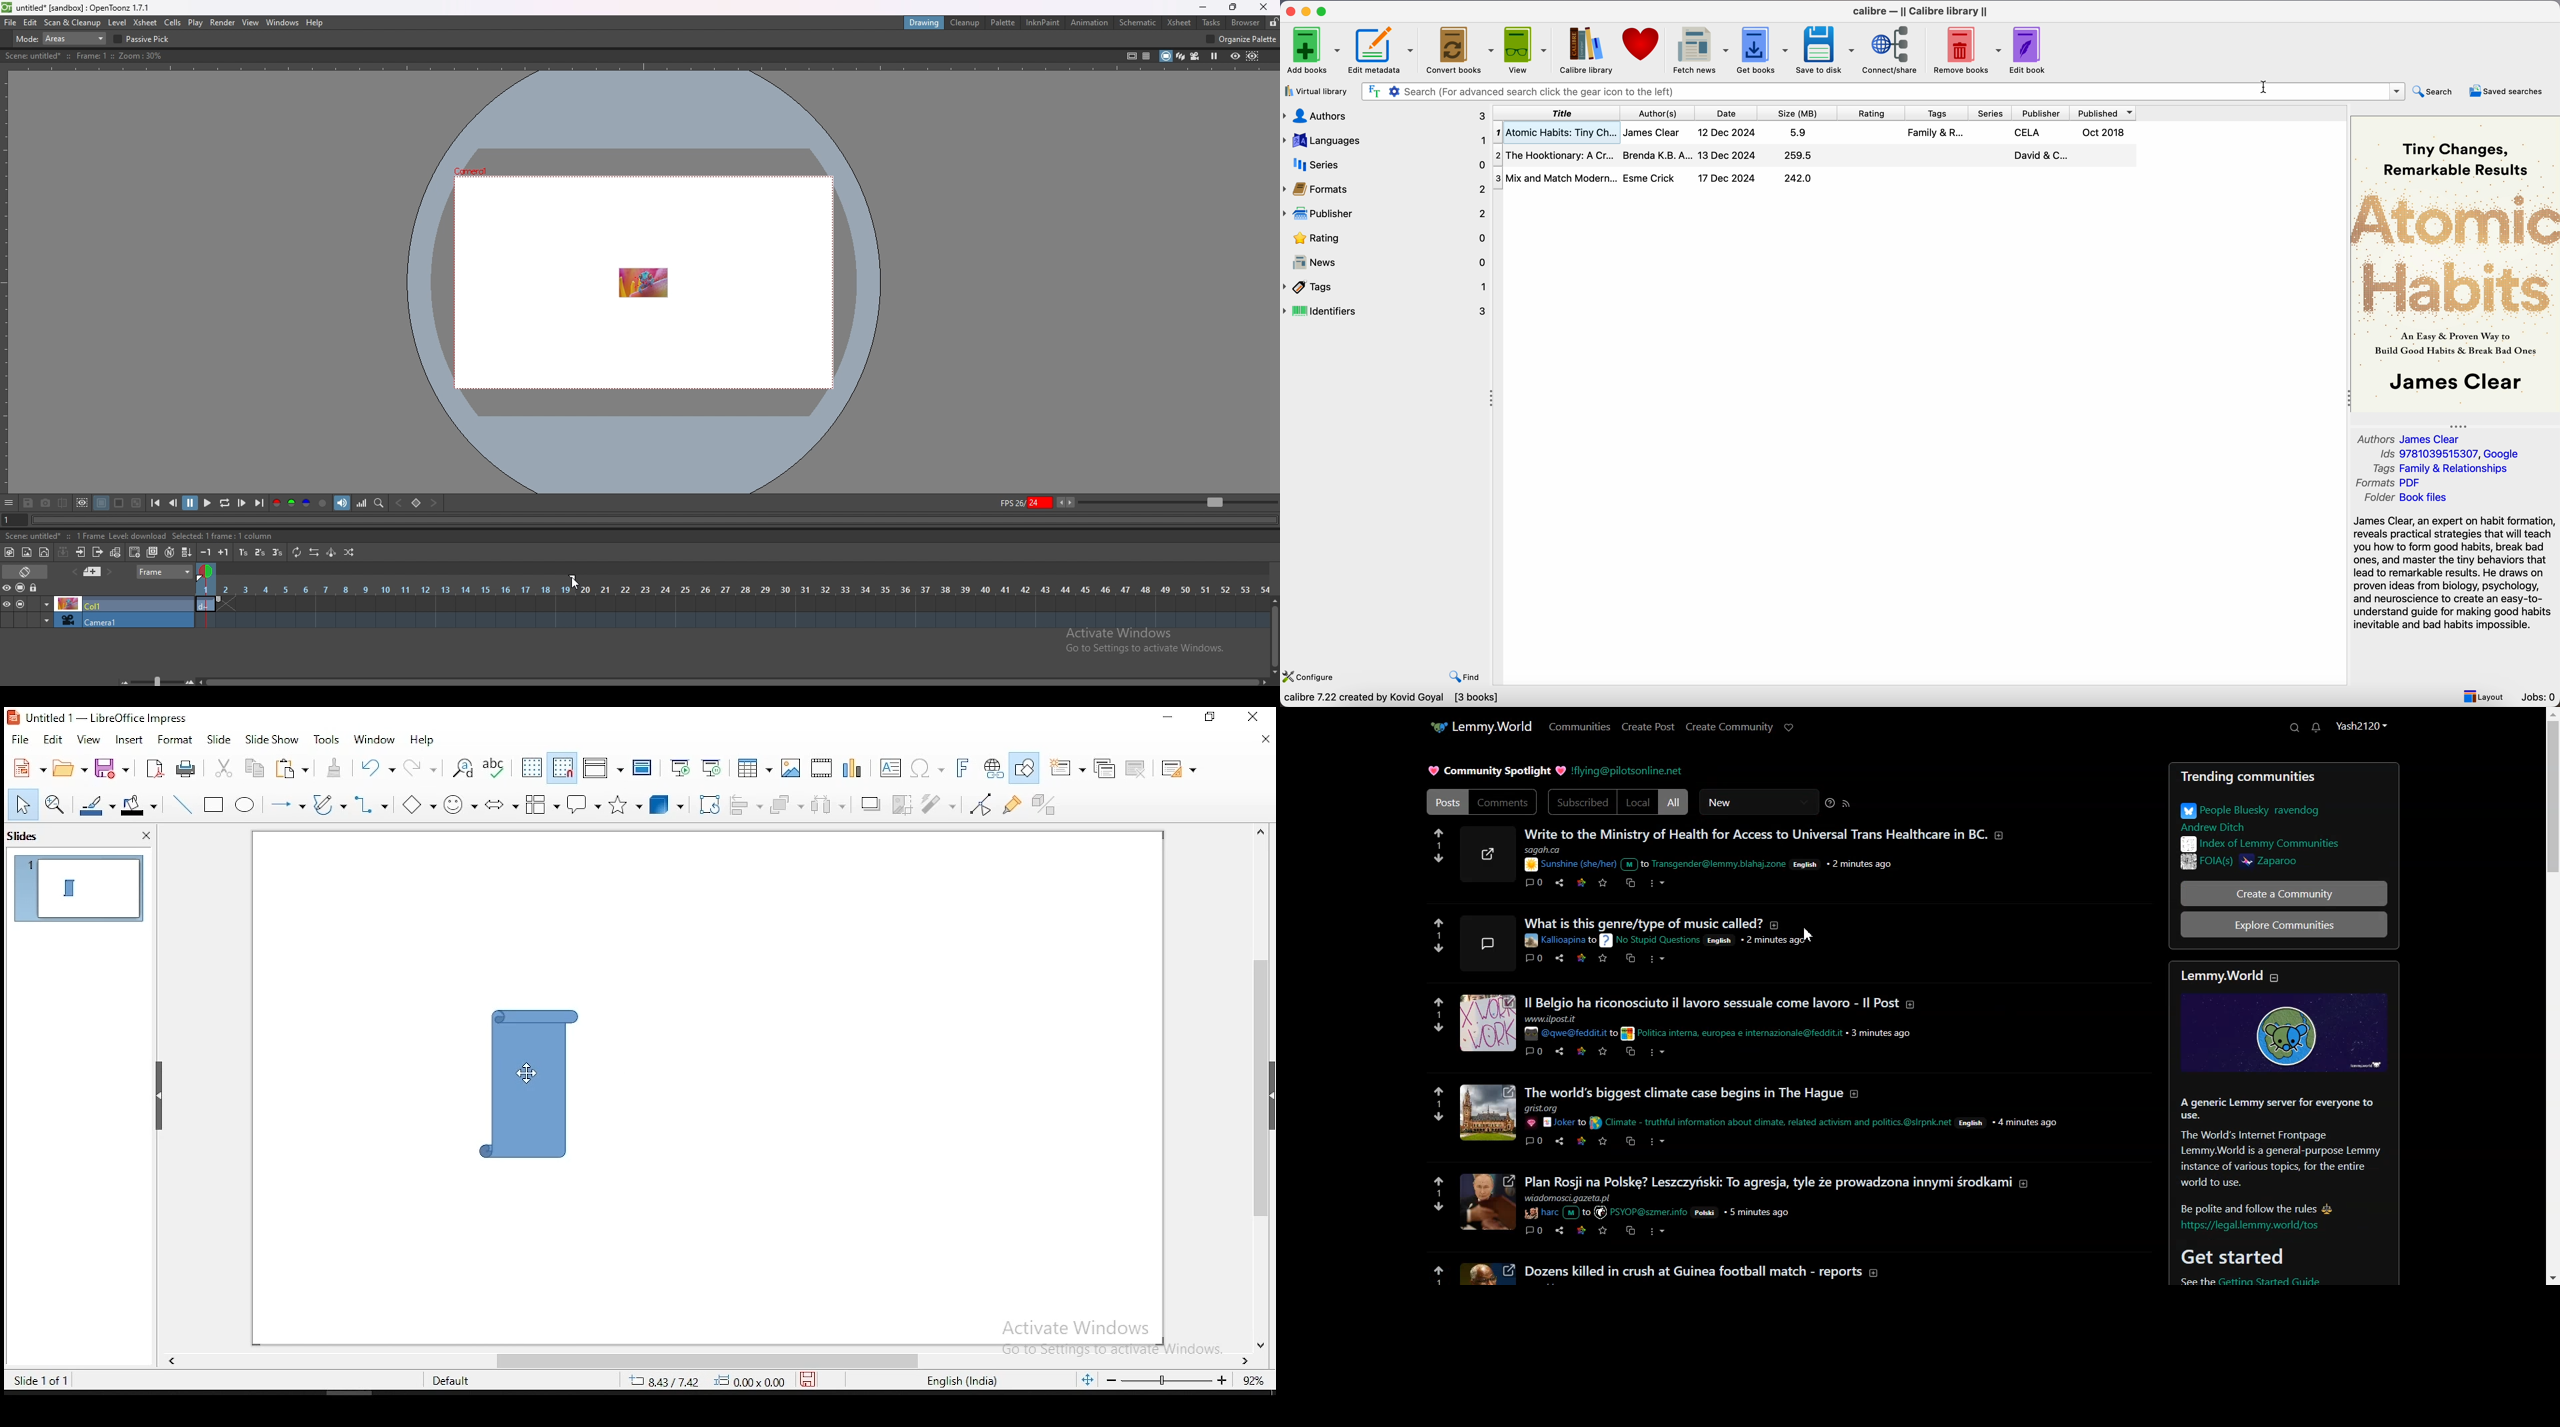 This screenshot has height=1428, width=2576. I want to click on visibility toggle, so click(10, 589).